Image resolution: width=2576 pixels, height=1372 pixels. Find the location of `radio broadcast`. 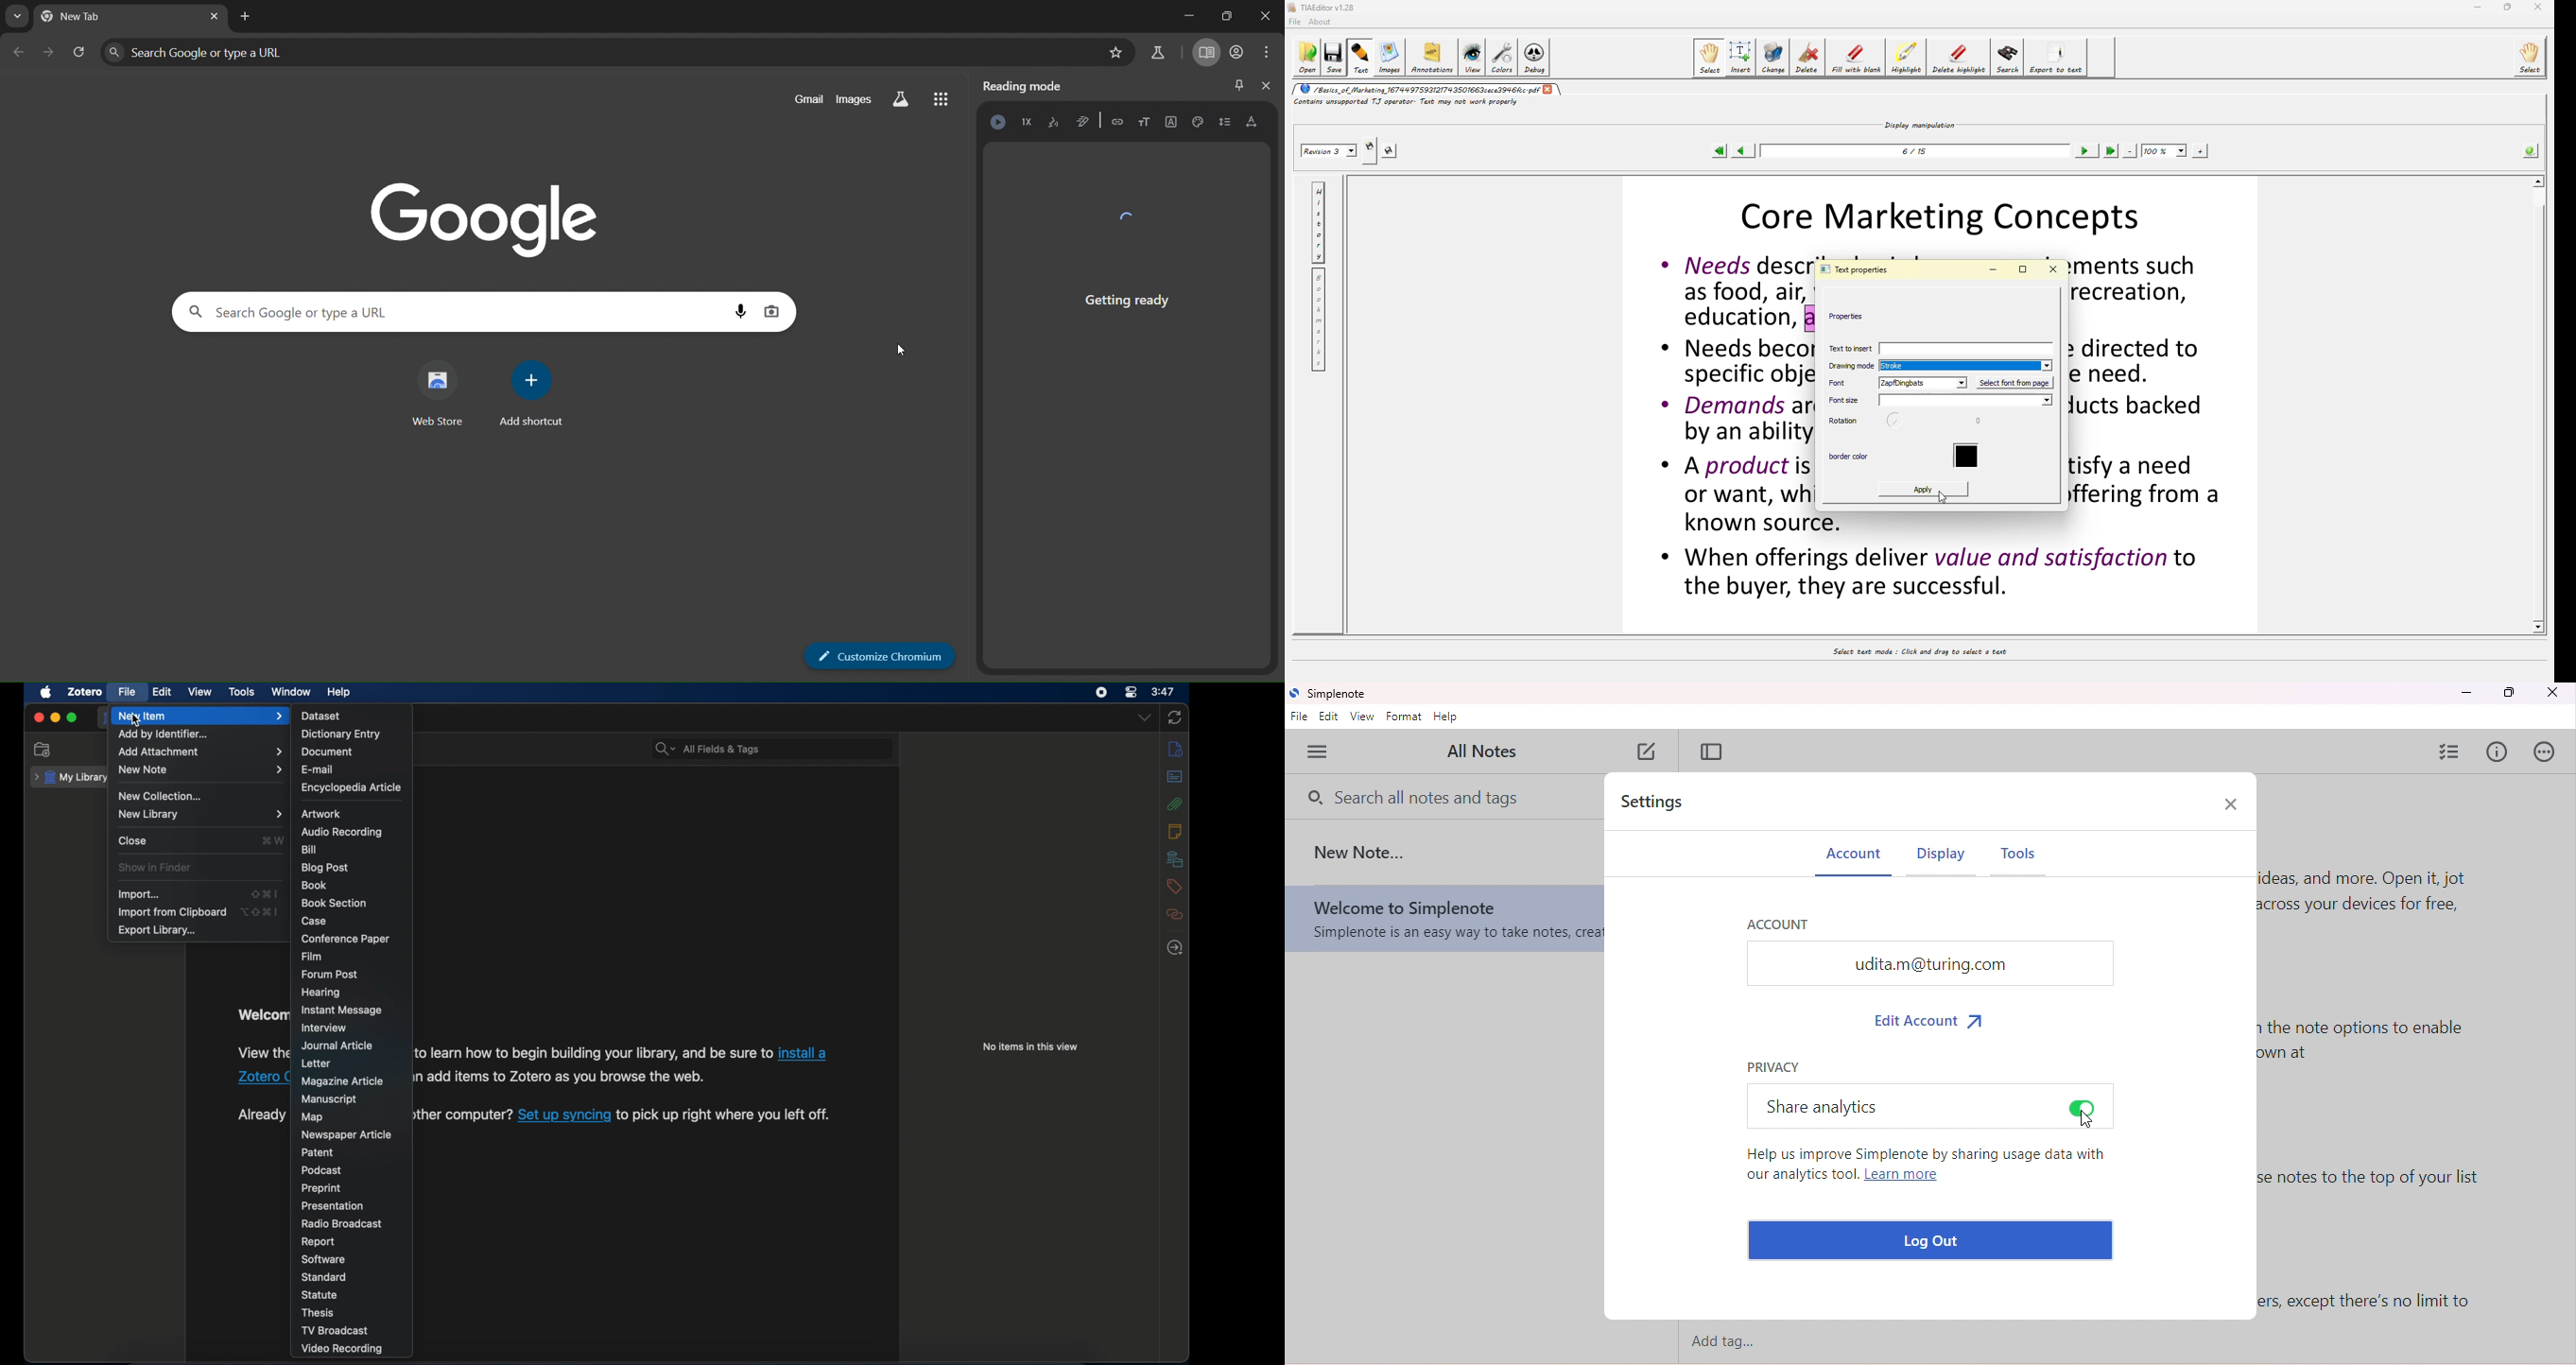

radio broadcast is located at coordinates (342, 1223).